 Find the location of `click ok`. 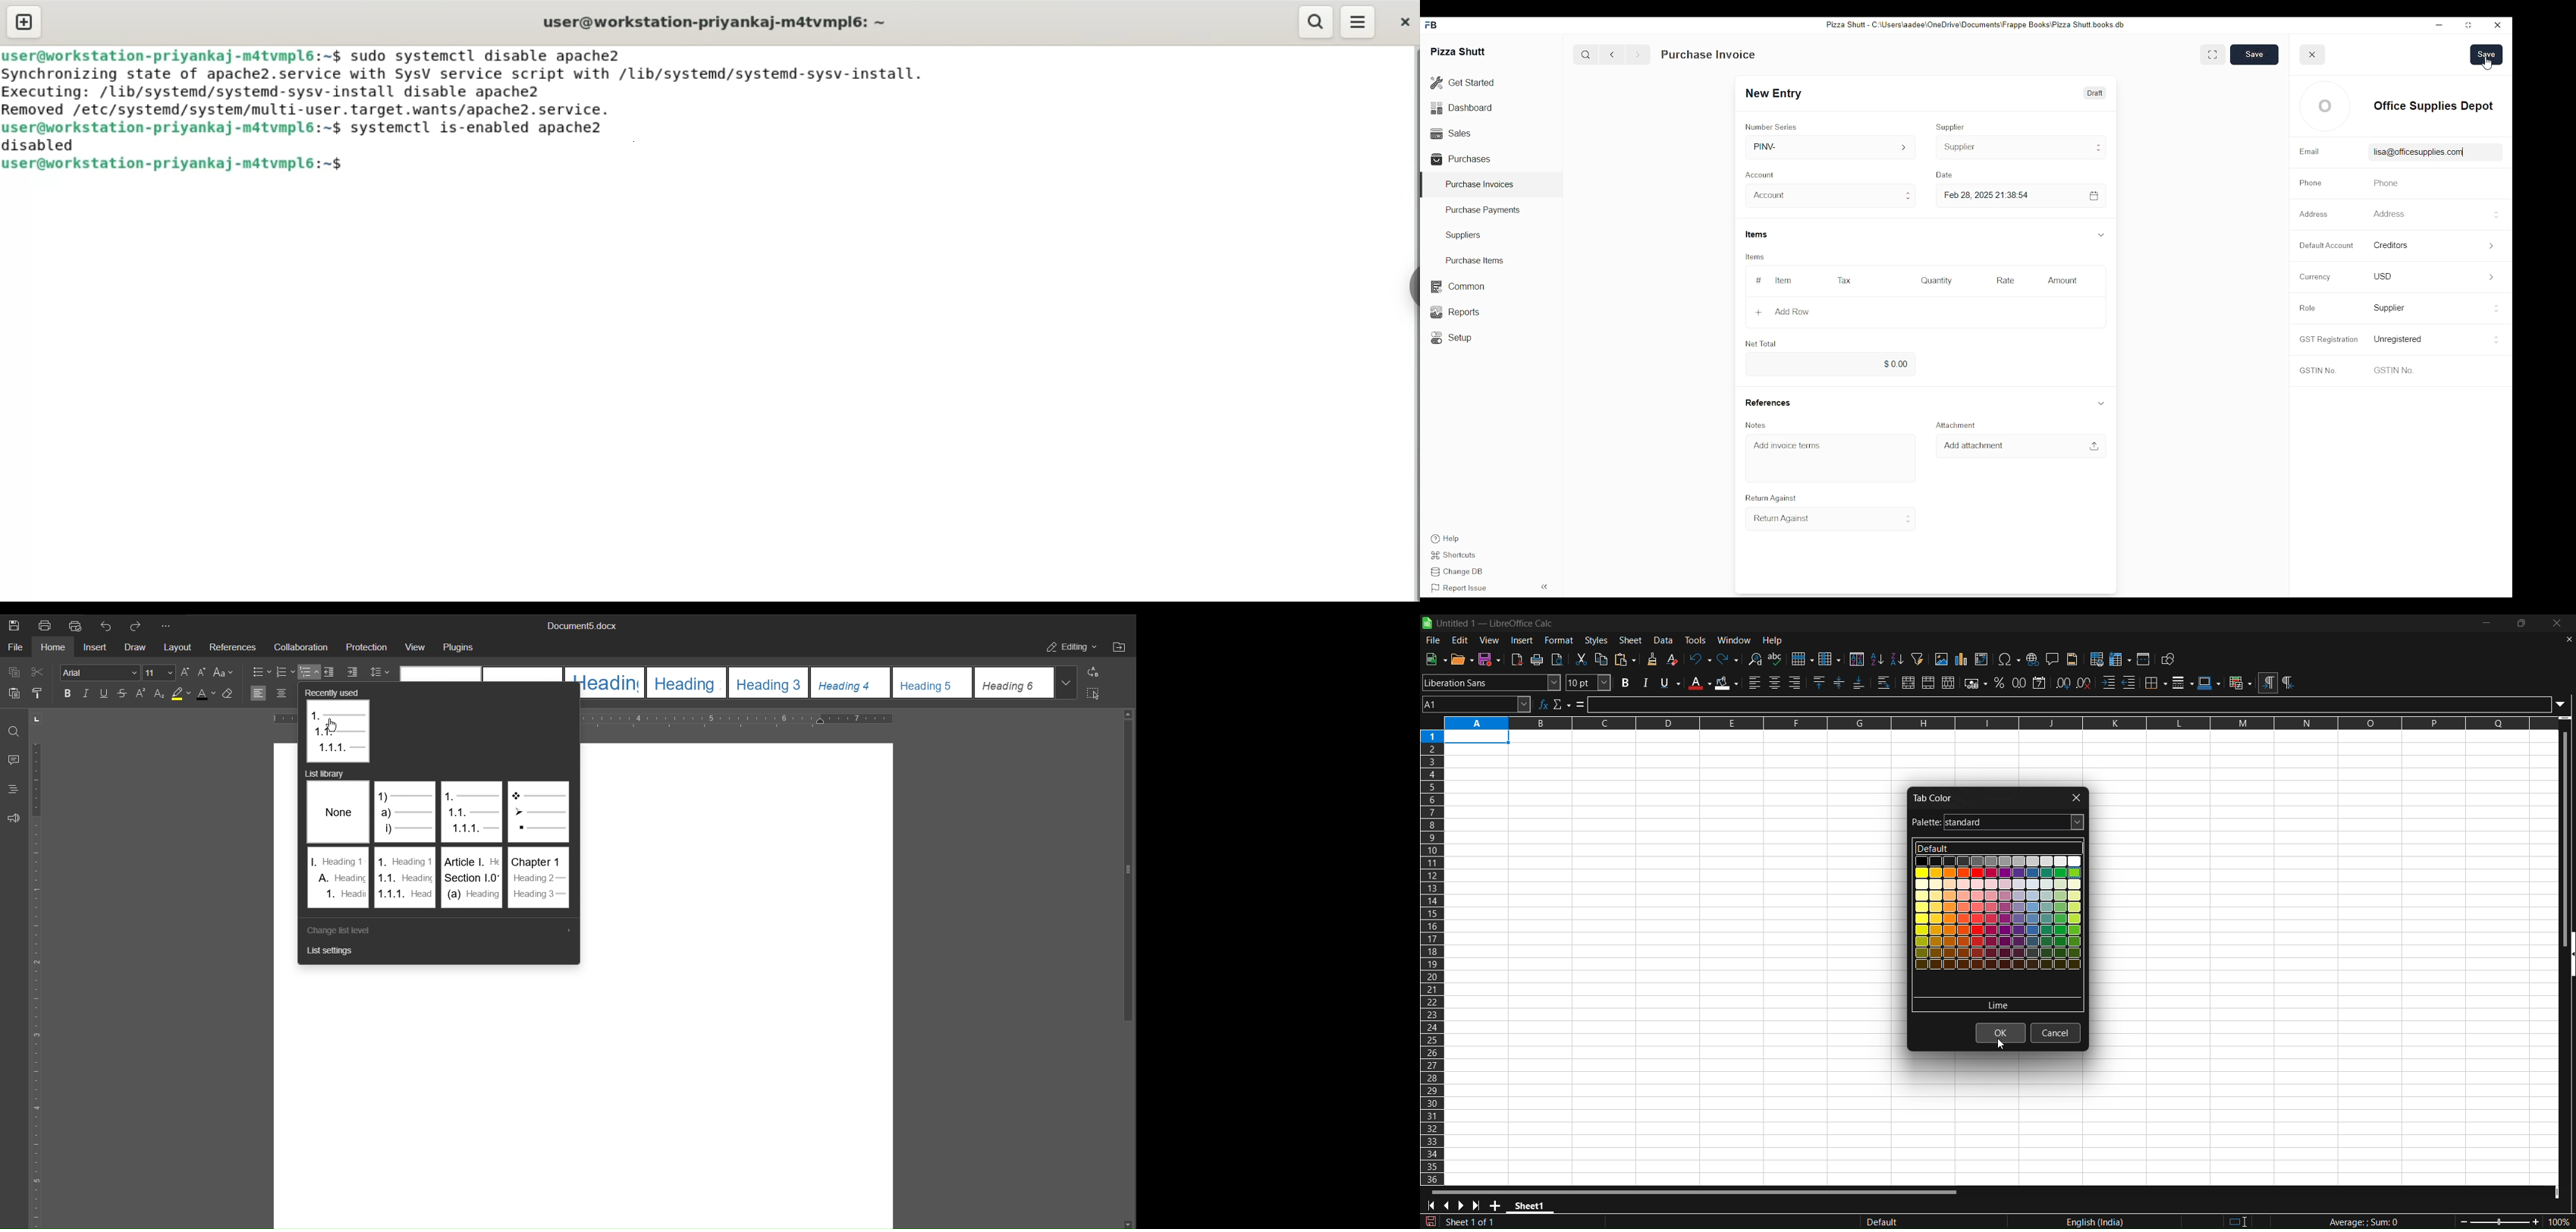

click ok is located at coordinates (2001, 1034).